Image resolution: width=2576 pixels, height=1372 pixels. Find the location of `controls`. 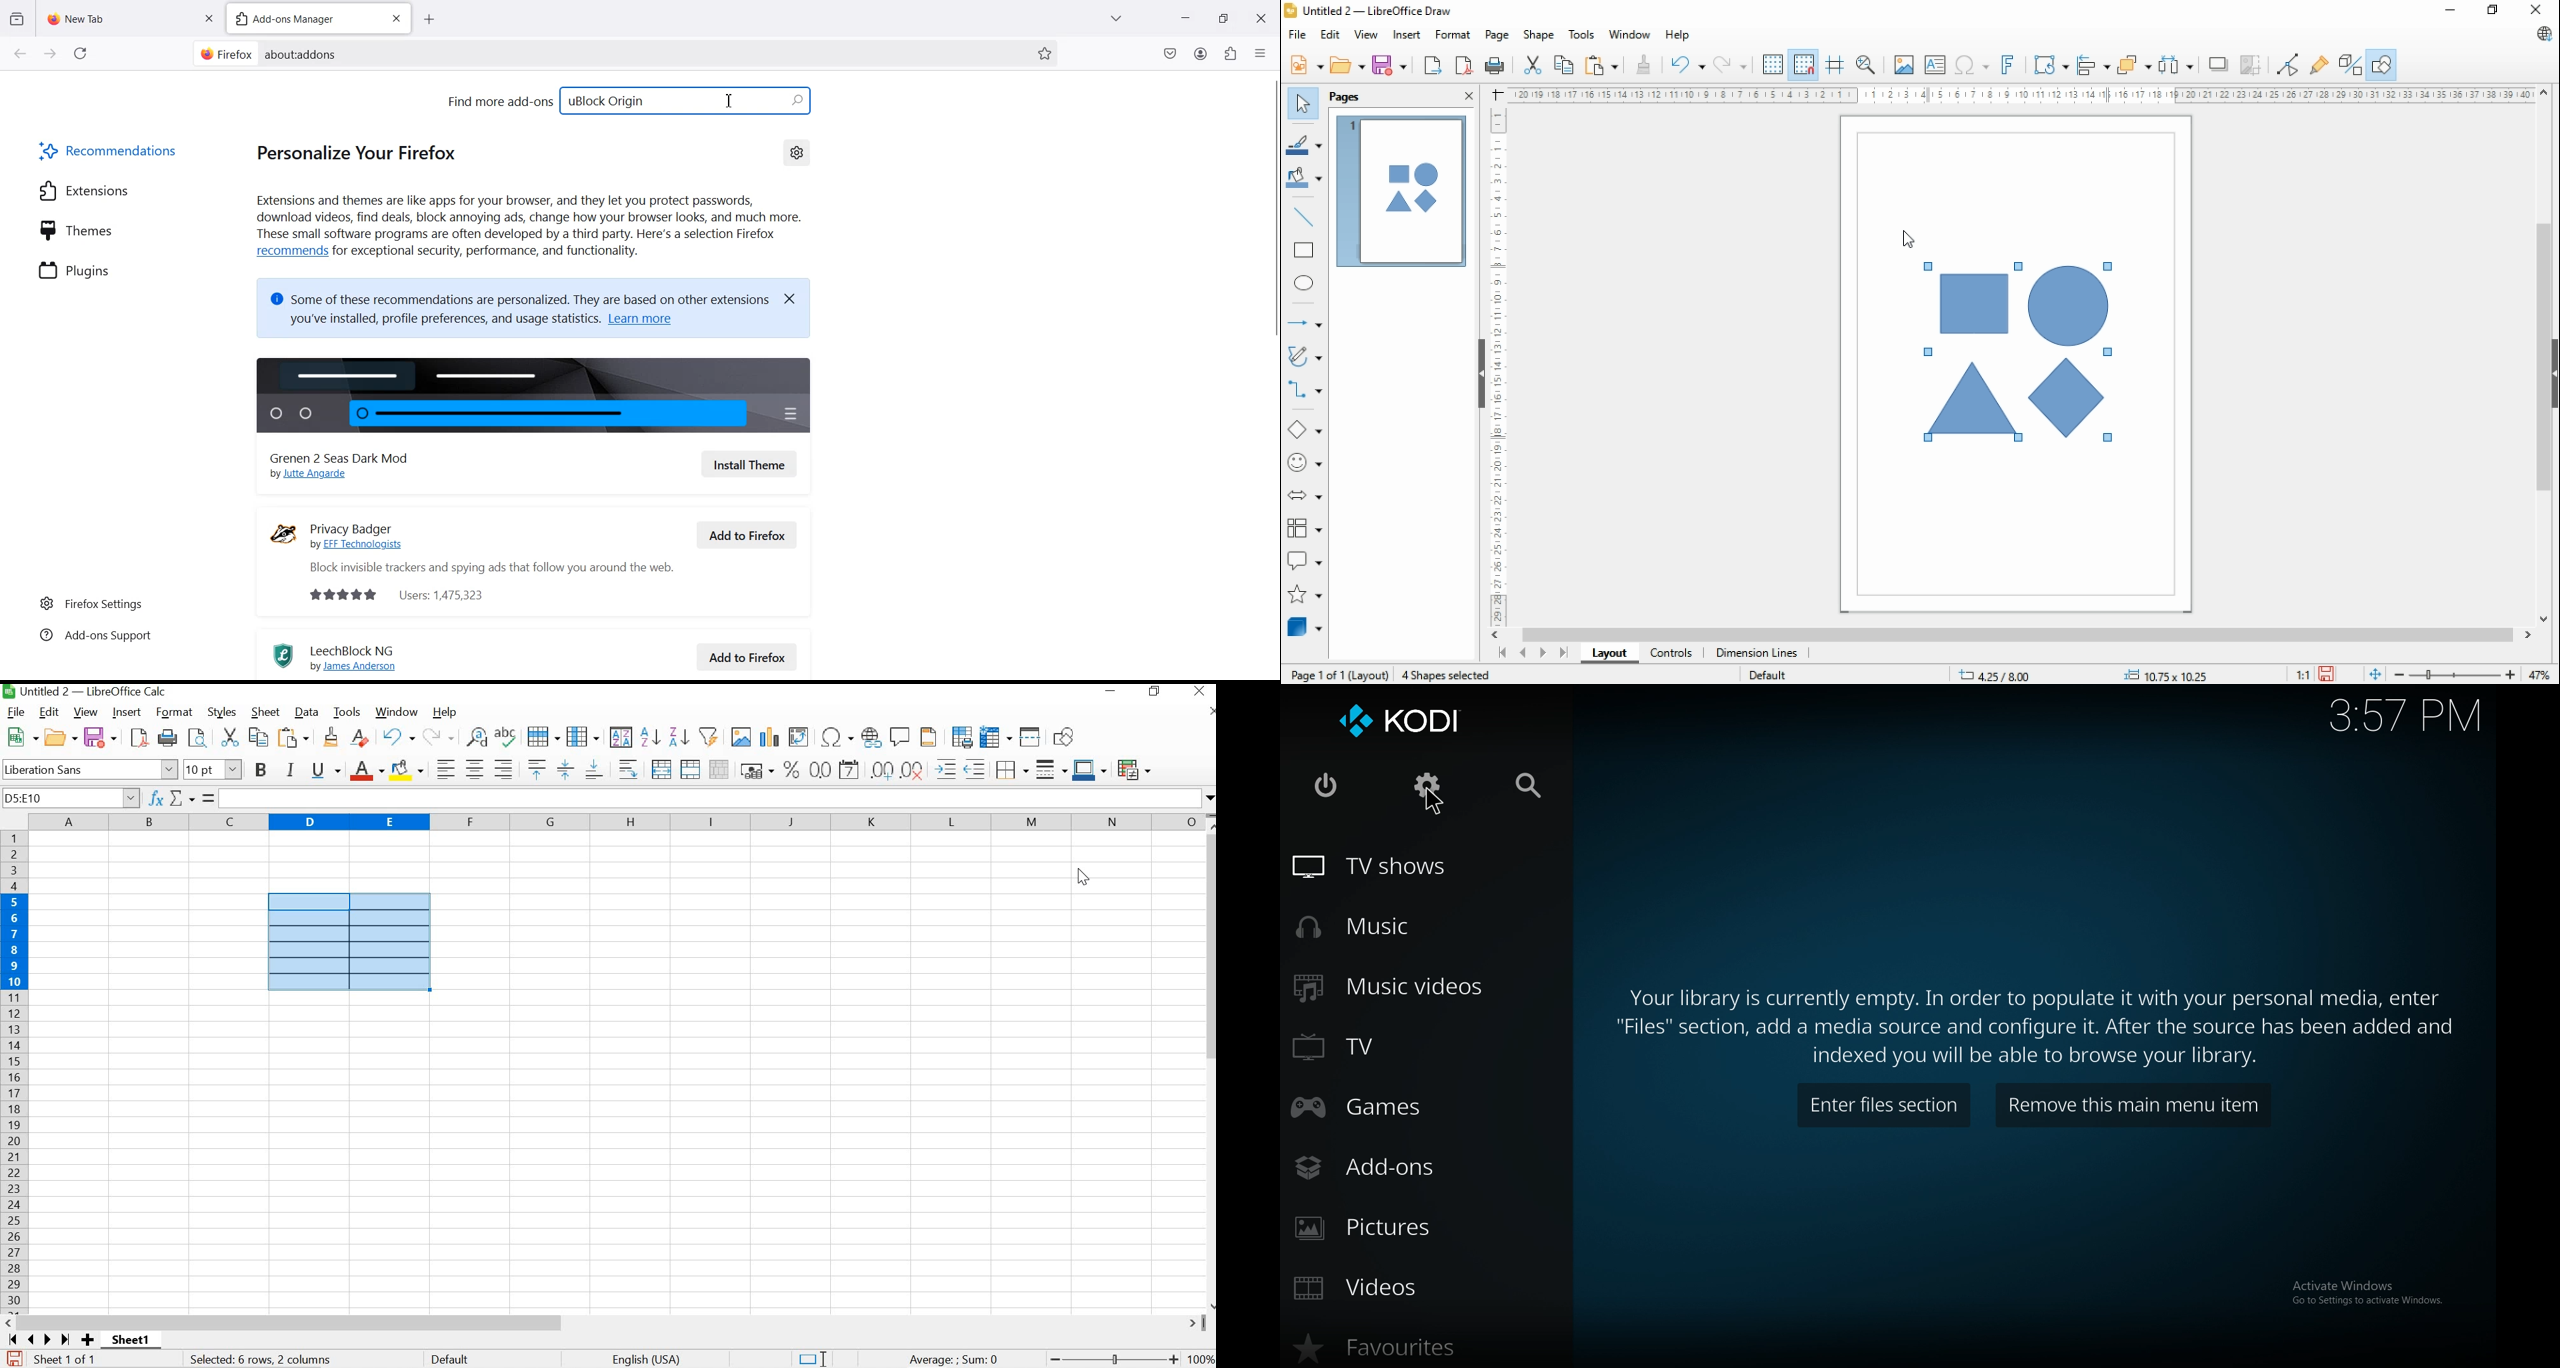

controls is located at coordinates (1670, 654).